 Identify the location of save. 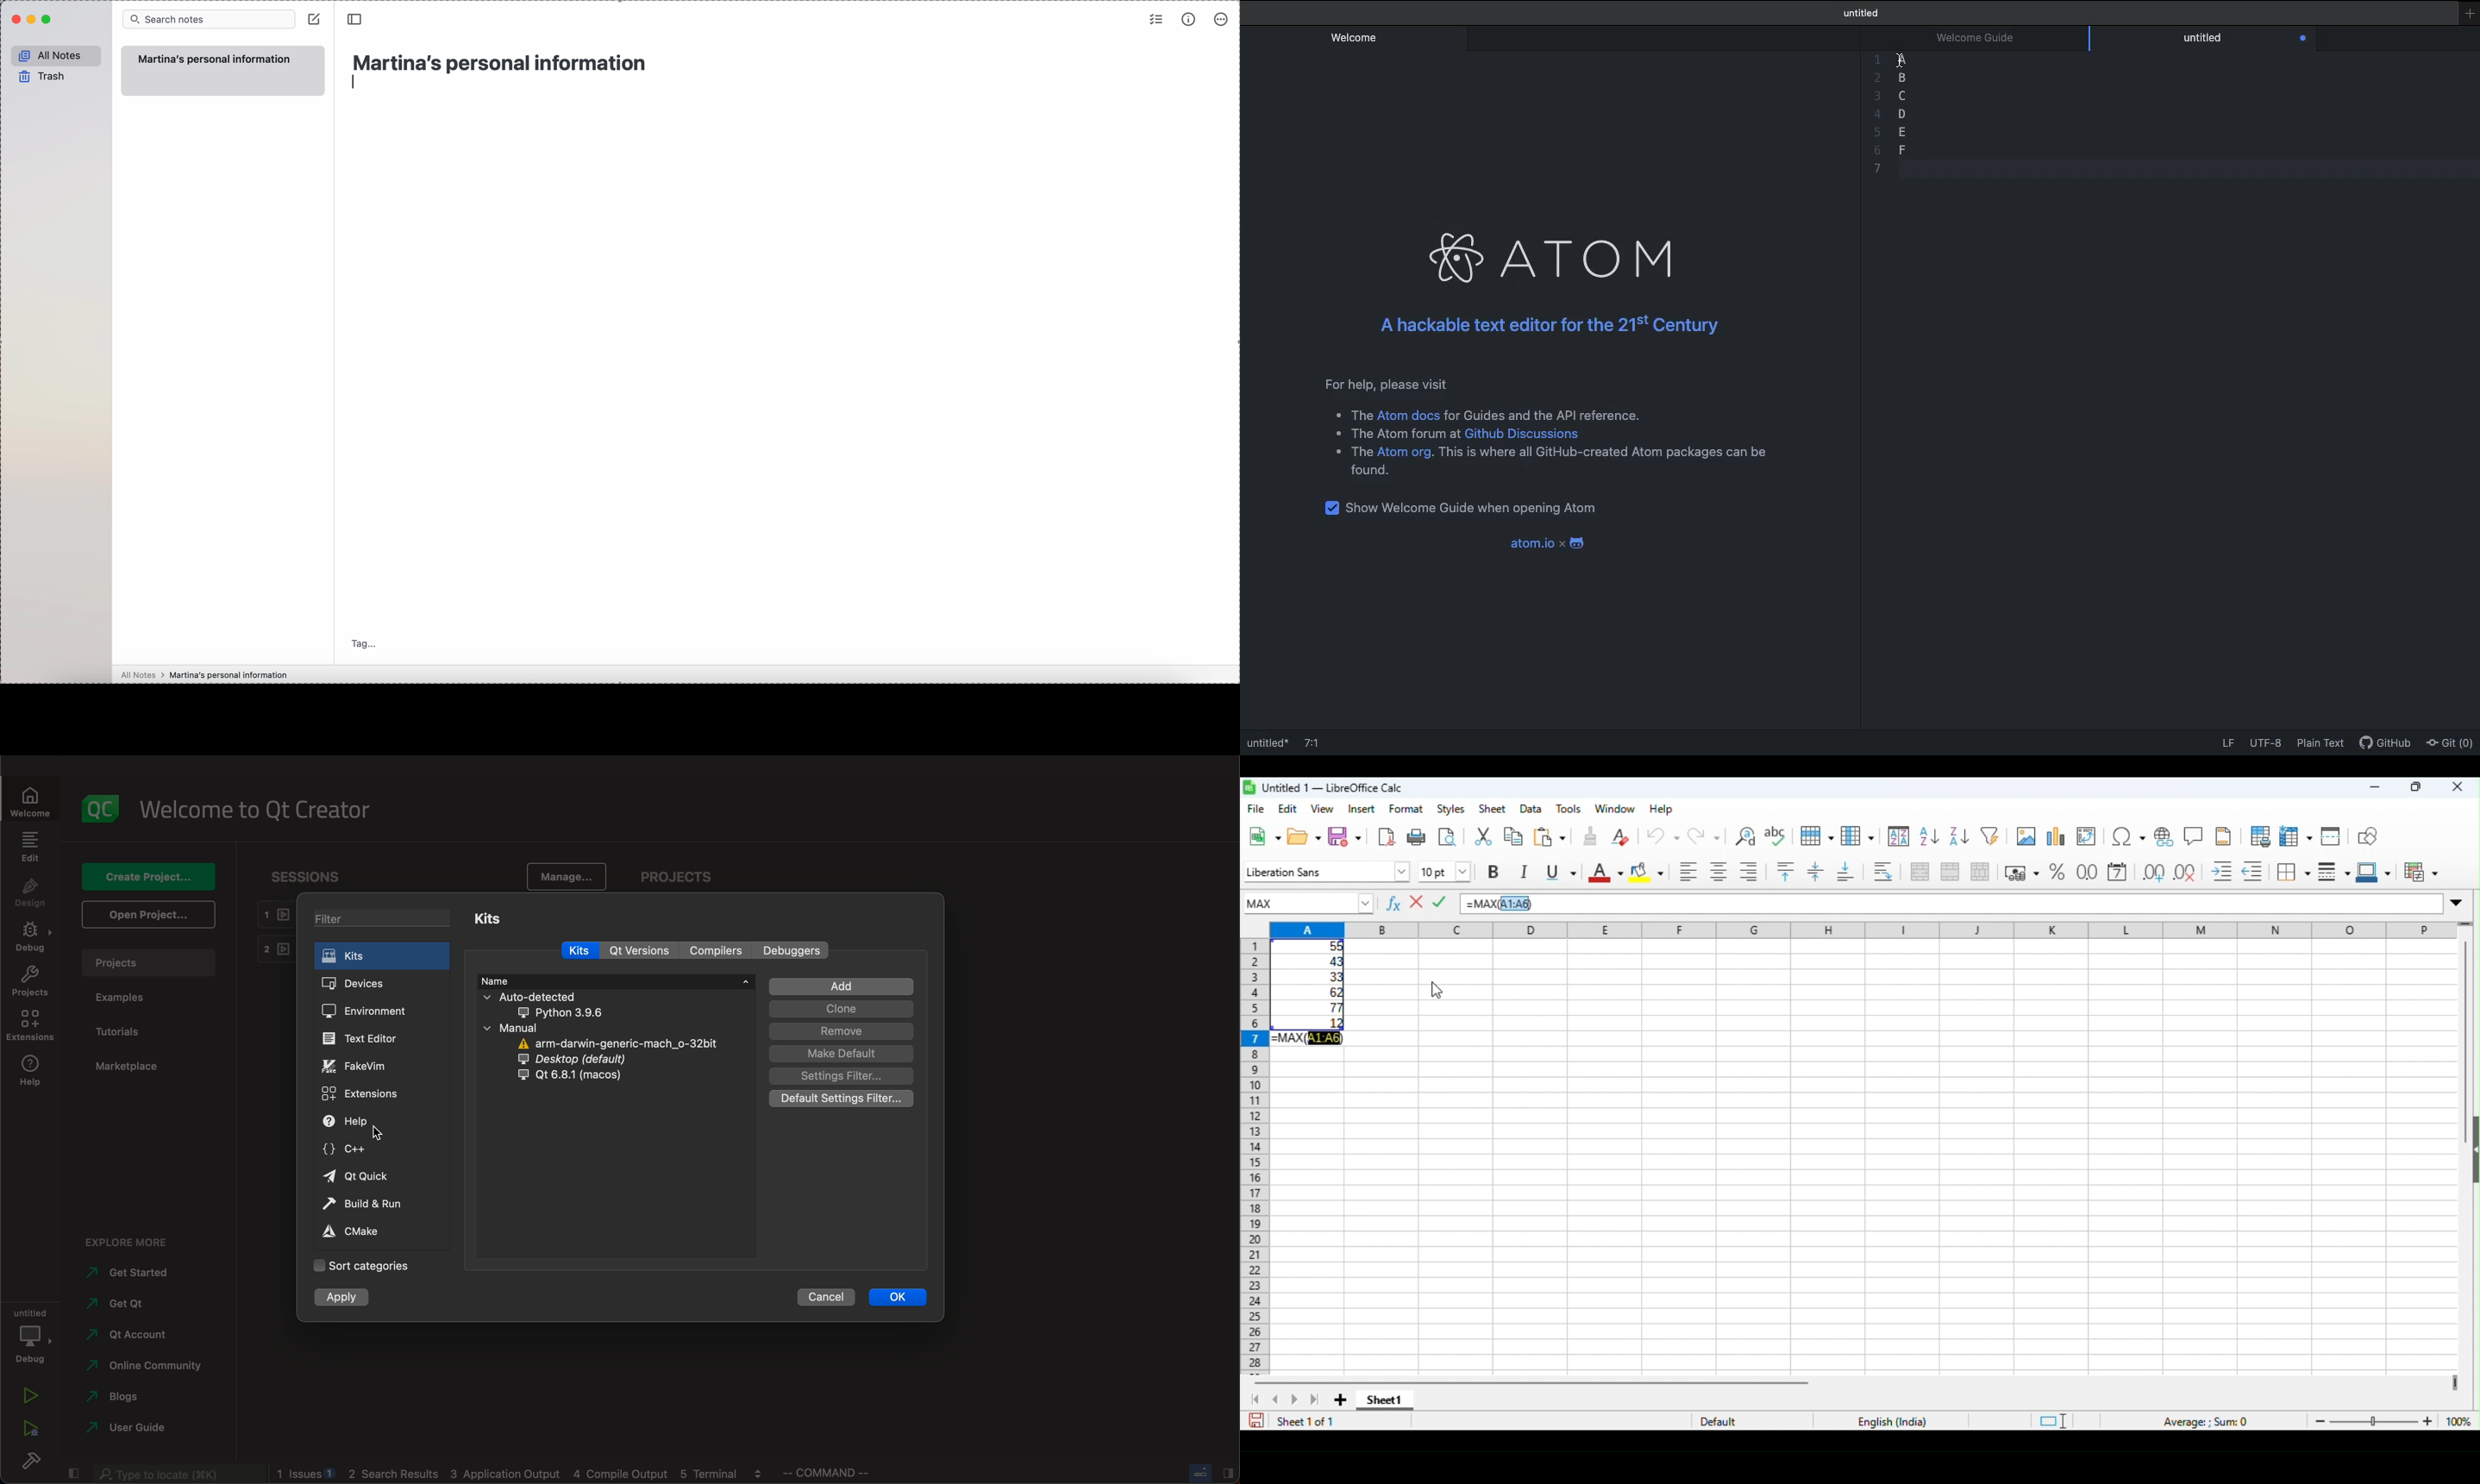
(1345, 837).